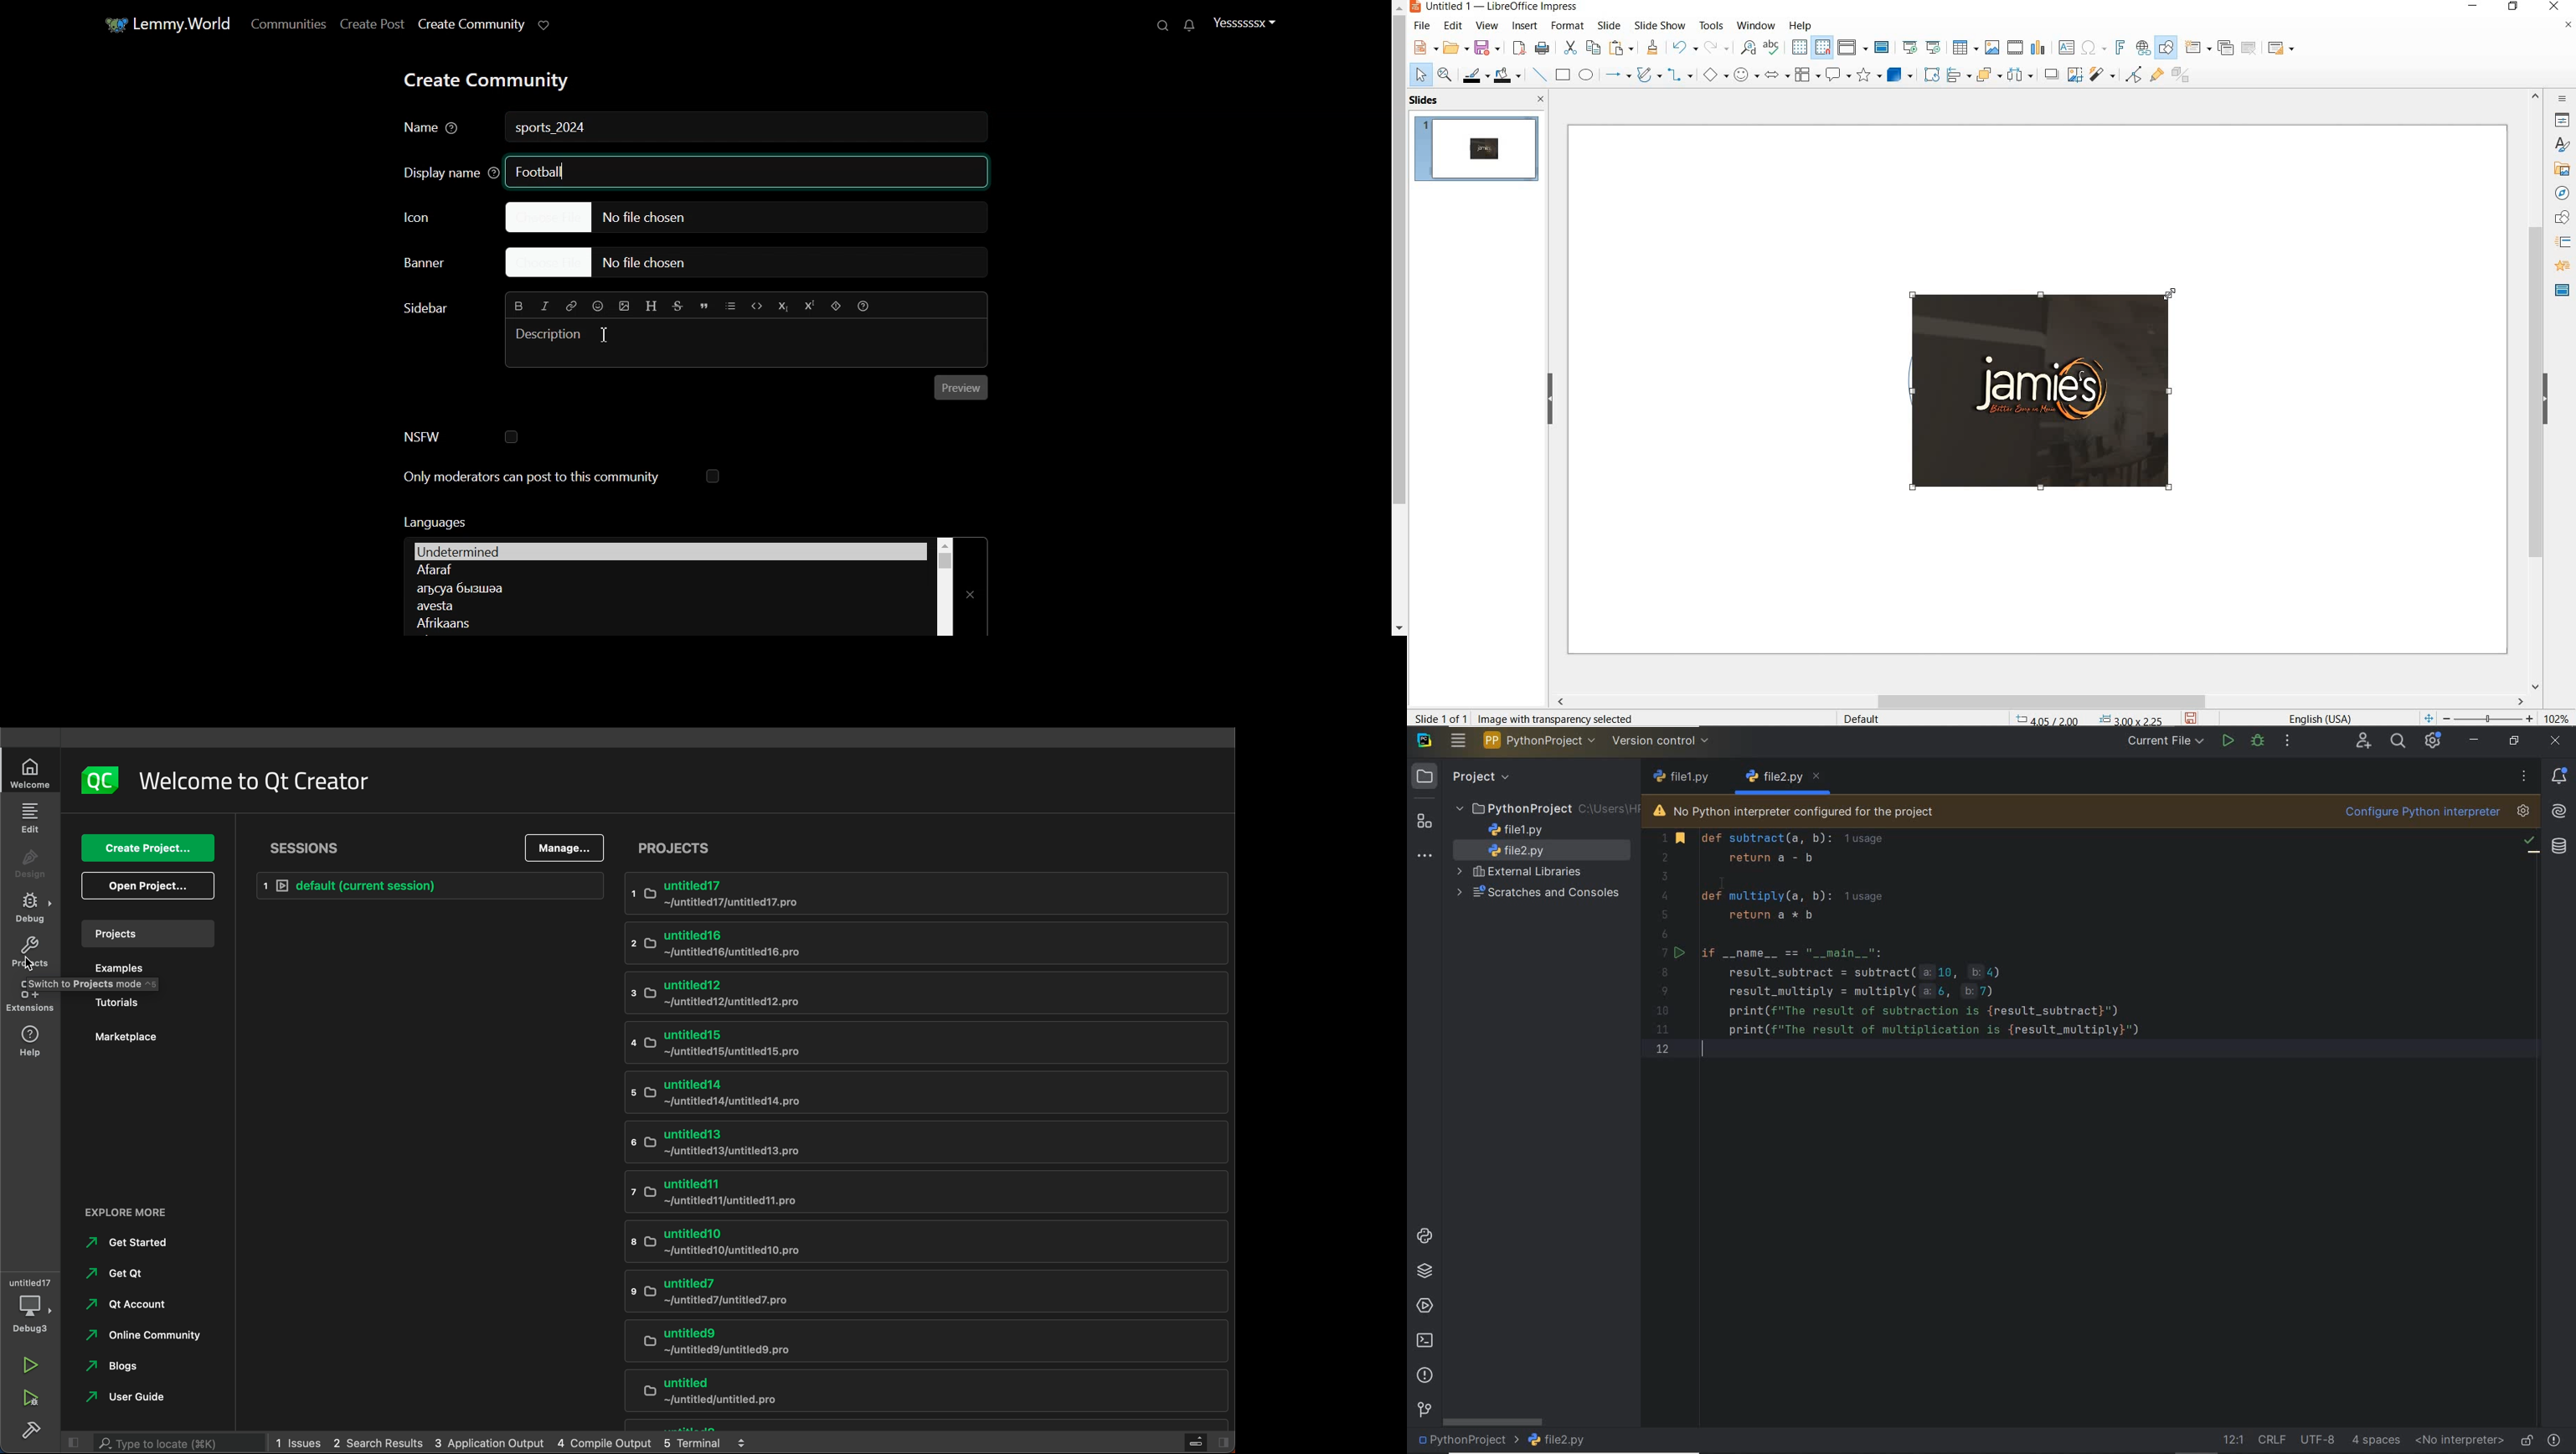  What do you see at coordinates (2226, 48) in the screenshot?
I see `duplicate slide` at bounding box center [2226, 48].